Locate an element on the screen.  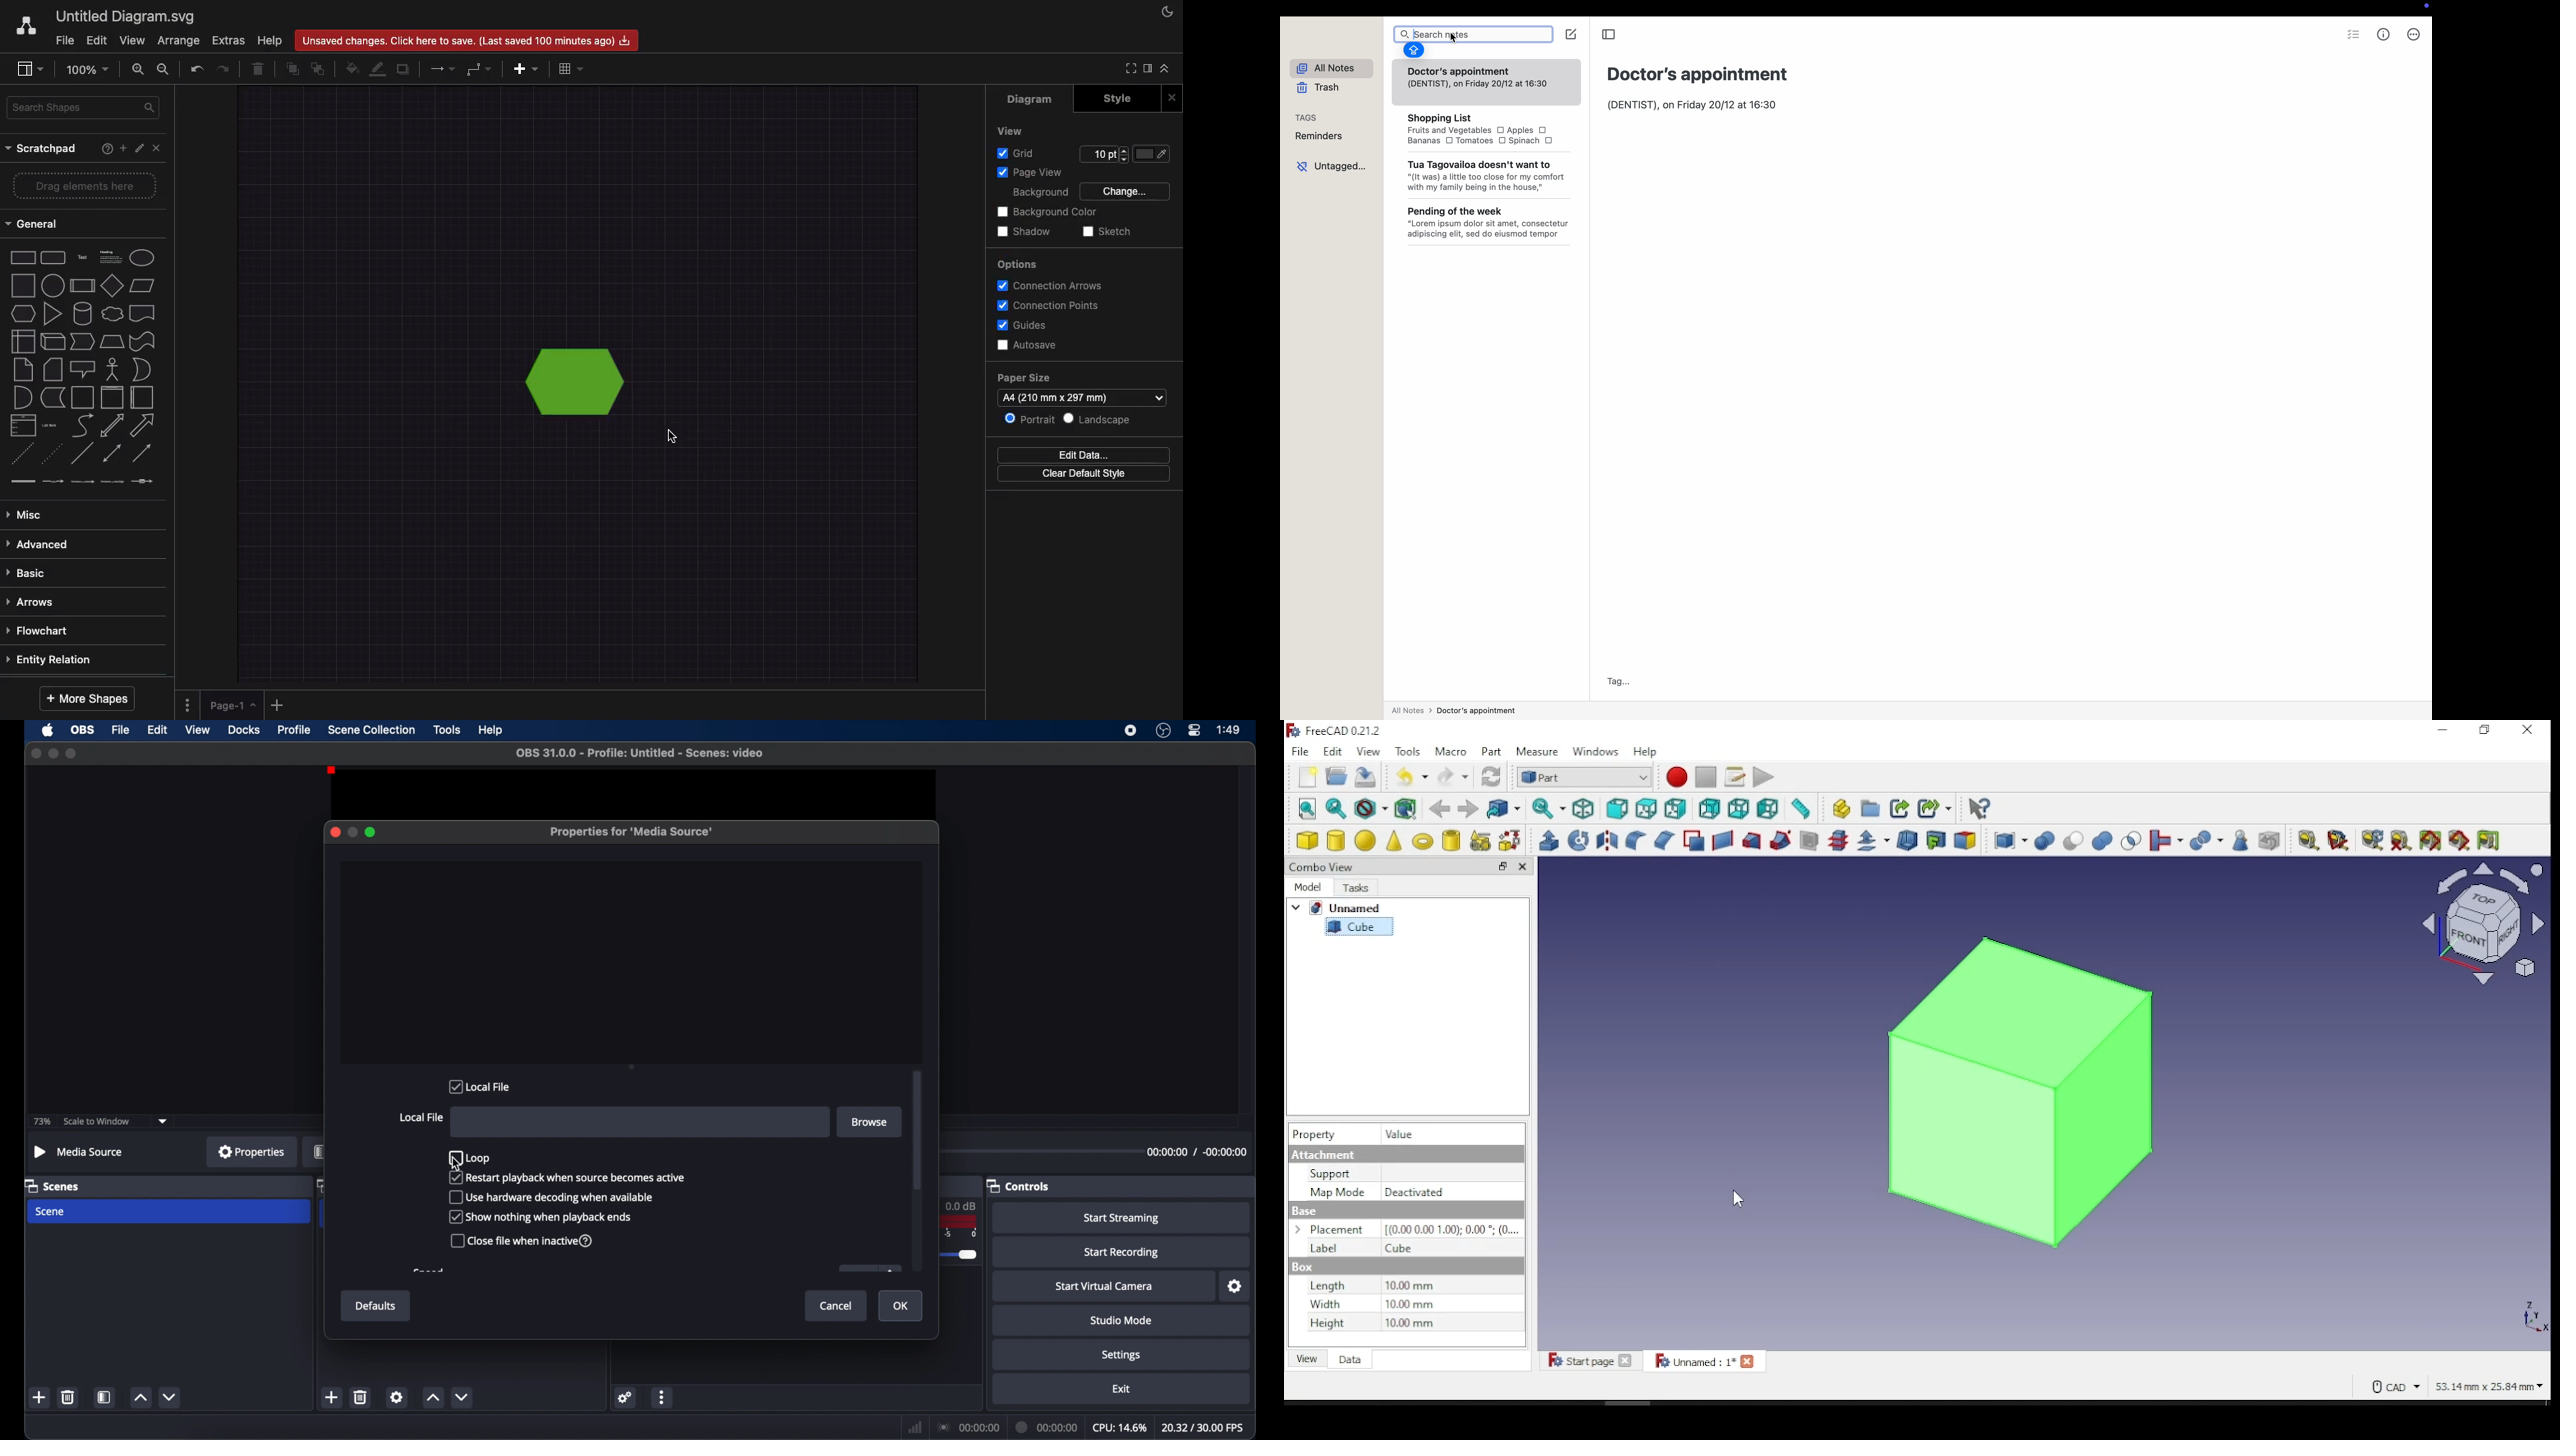
scene is located at coordinates (52, 1212).